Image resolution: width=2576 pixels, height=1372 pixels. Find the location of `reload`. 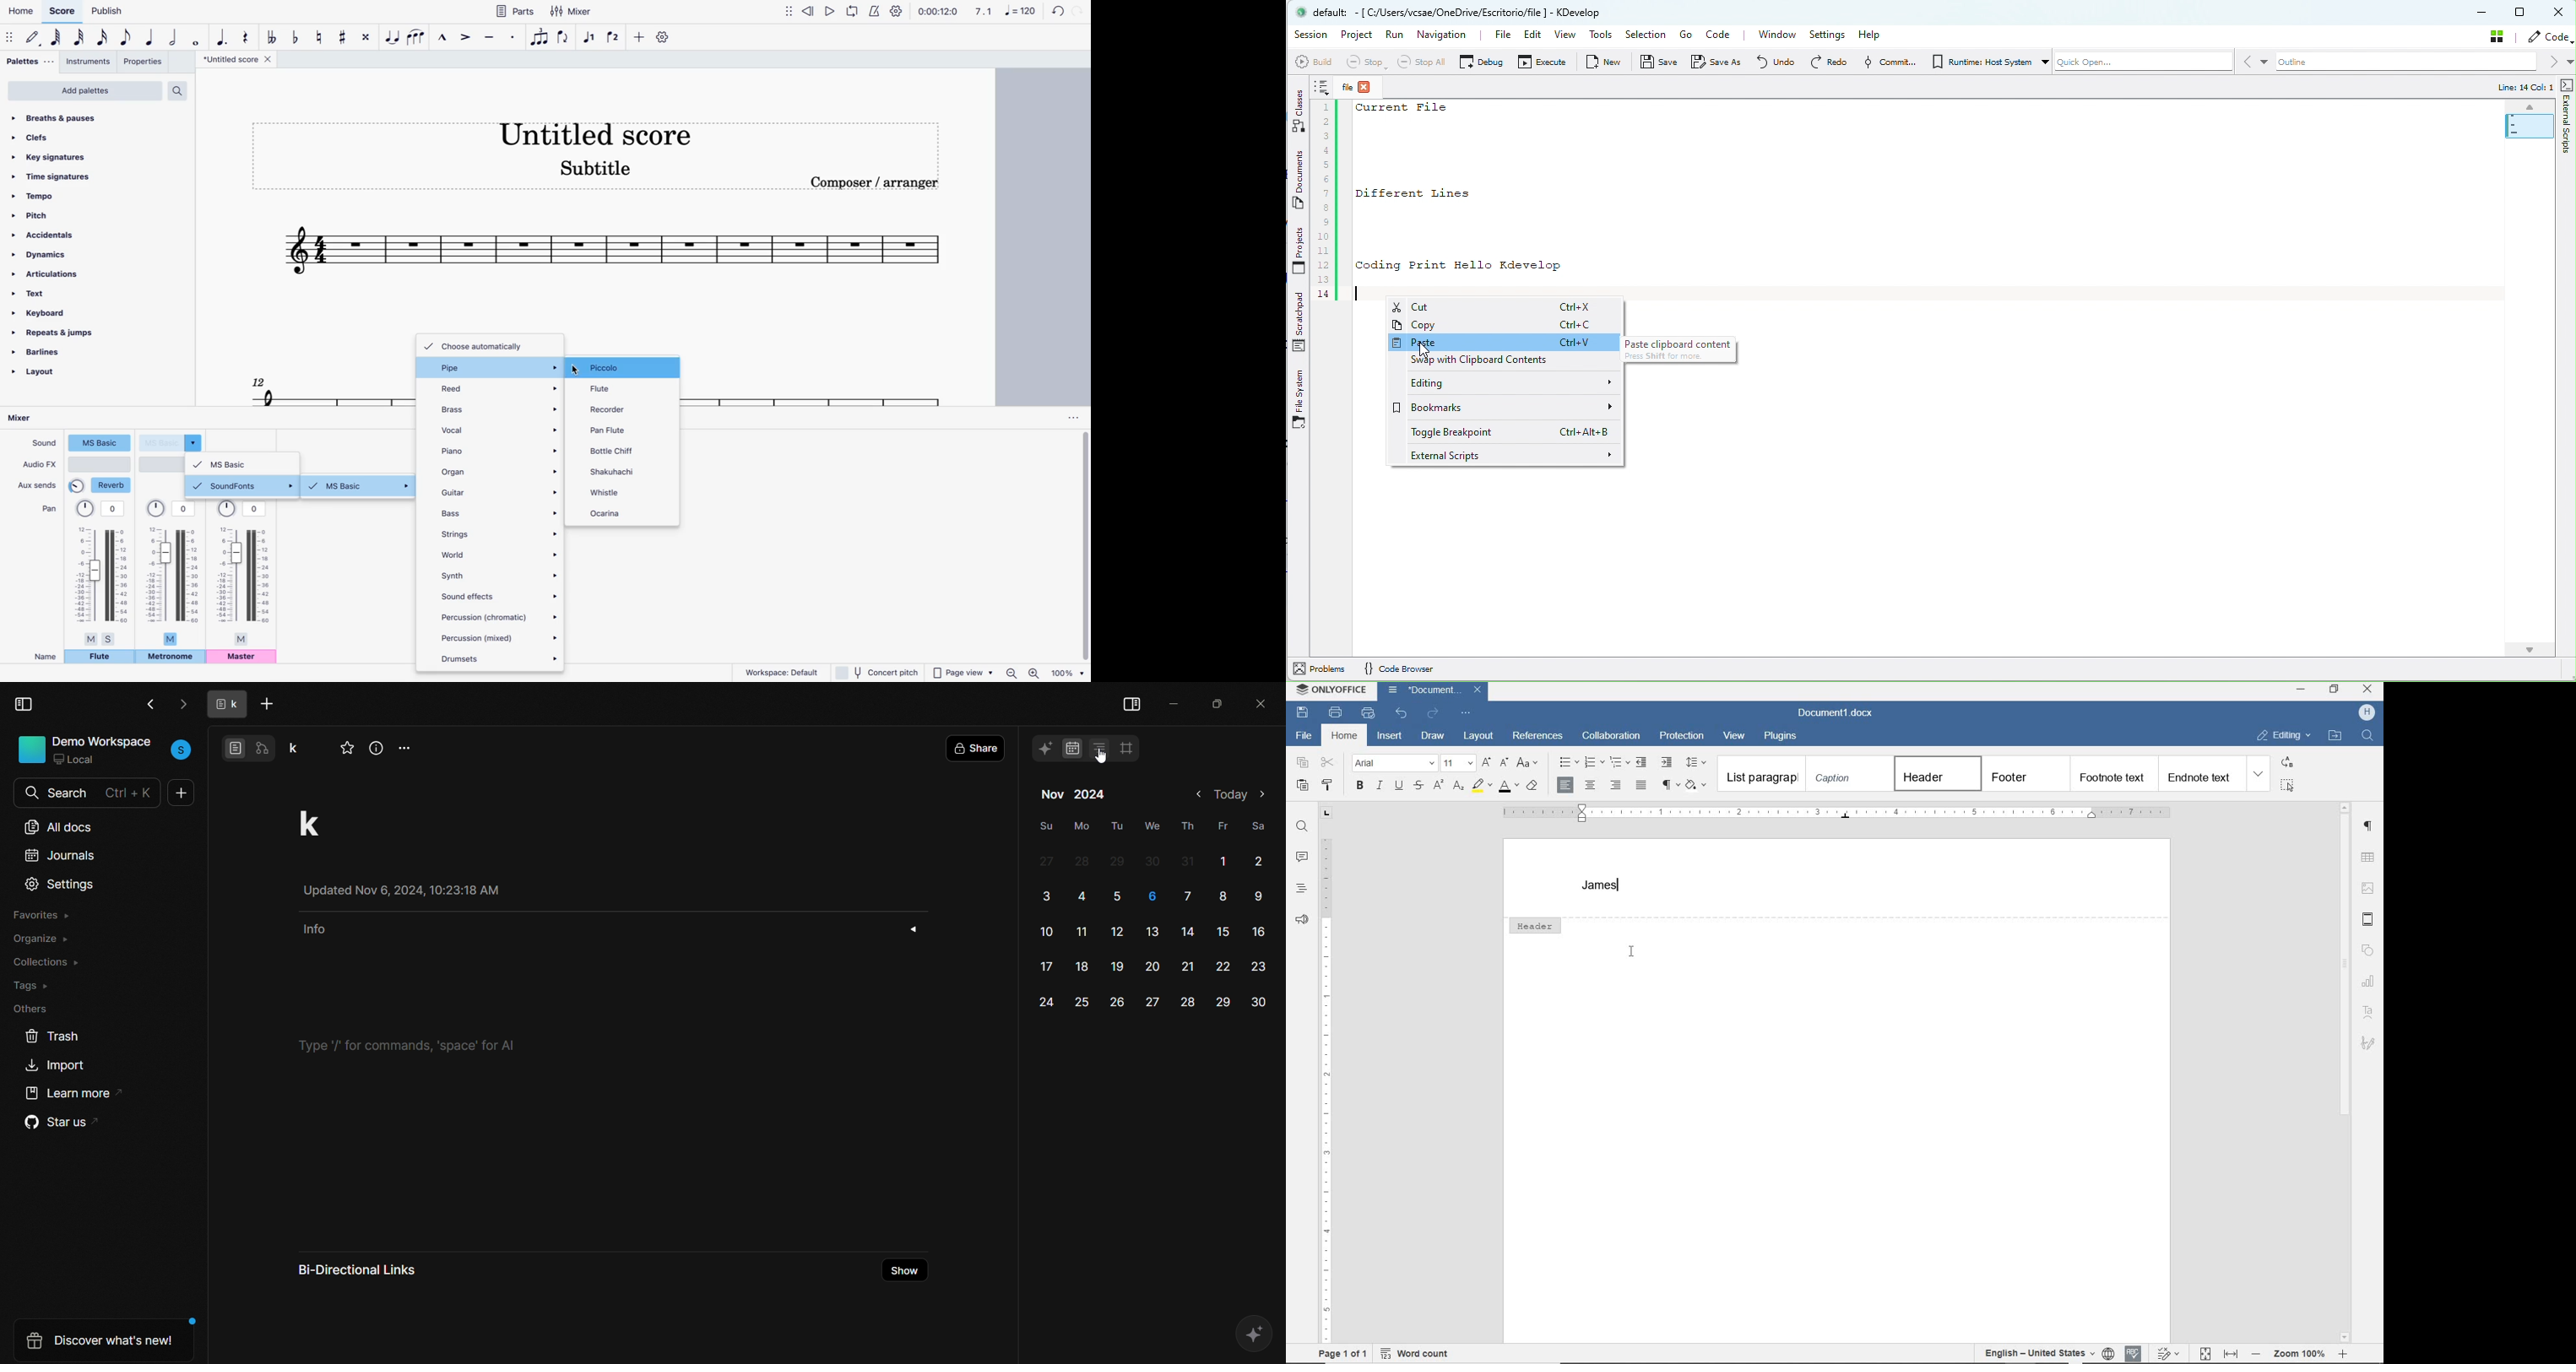

reload is located at coordinates (1434, 711).